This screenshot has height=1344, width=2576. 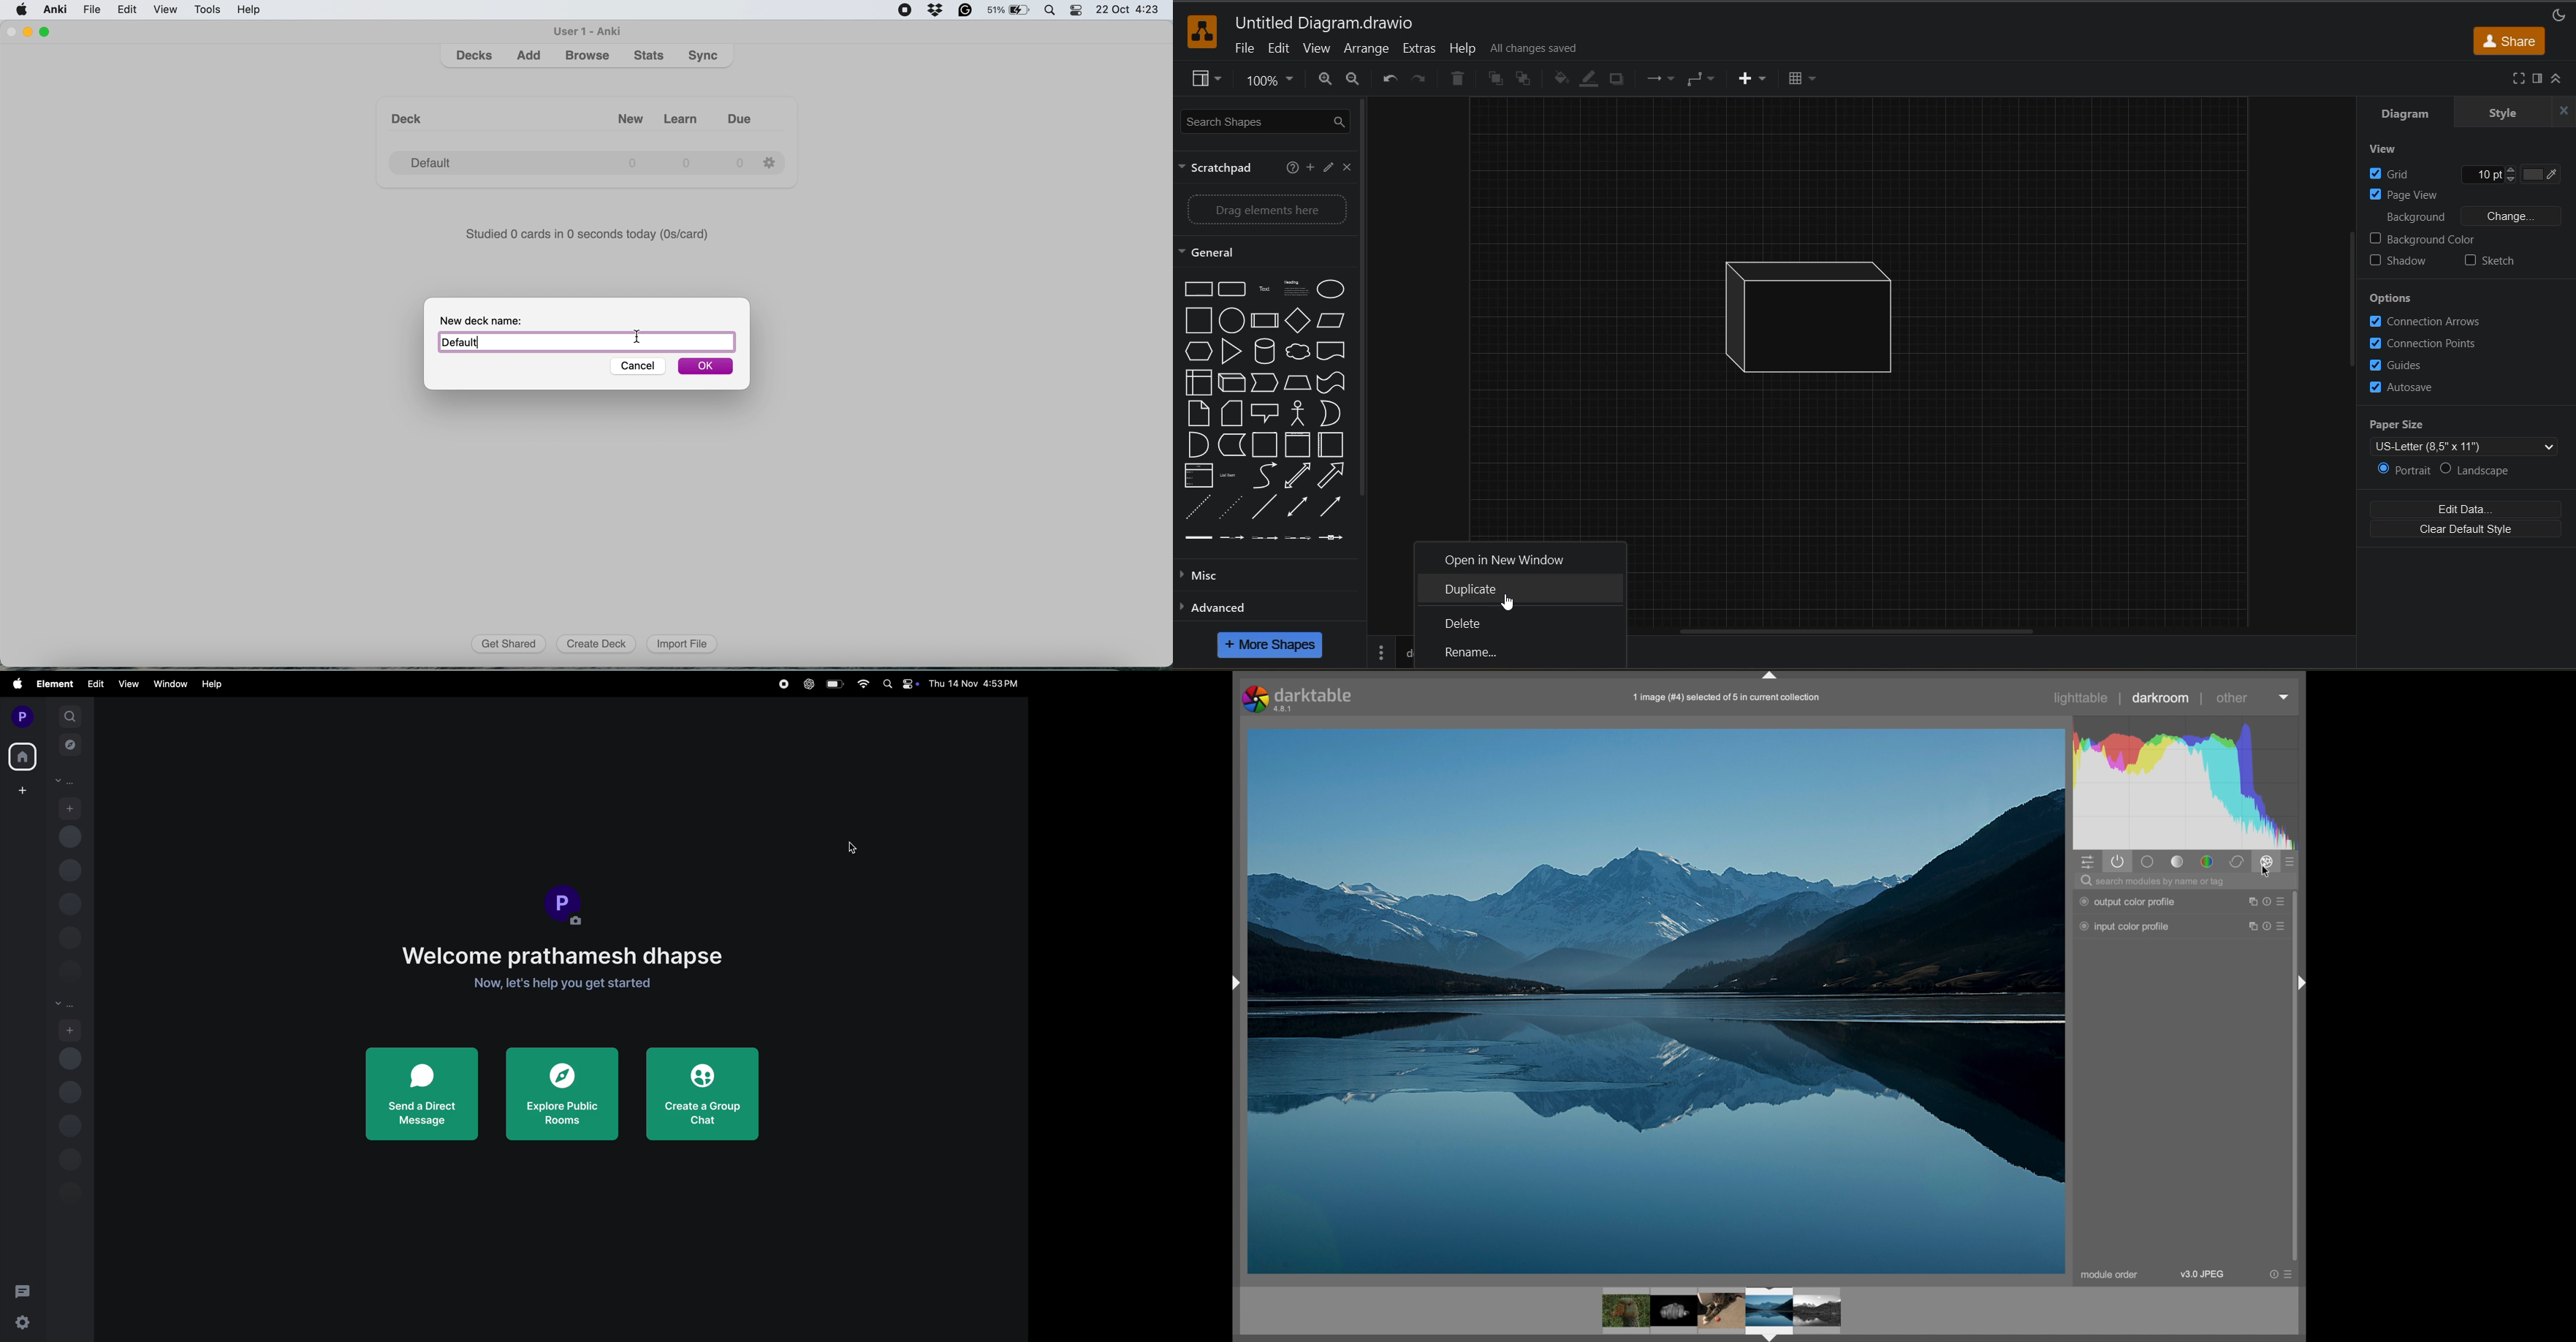 I want to click on user 1 - Anki, so click(x=589, y=30).